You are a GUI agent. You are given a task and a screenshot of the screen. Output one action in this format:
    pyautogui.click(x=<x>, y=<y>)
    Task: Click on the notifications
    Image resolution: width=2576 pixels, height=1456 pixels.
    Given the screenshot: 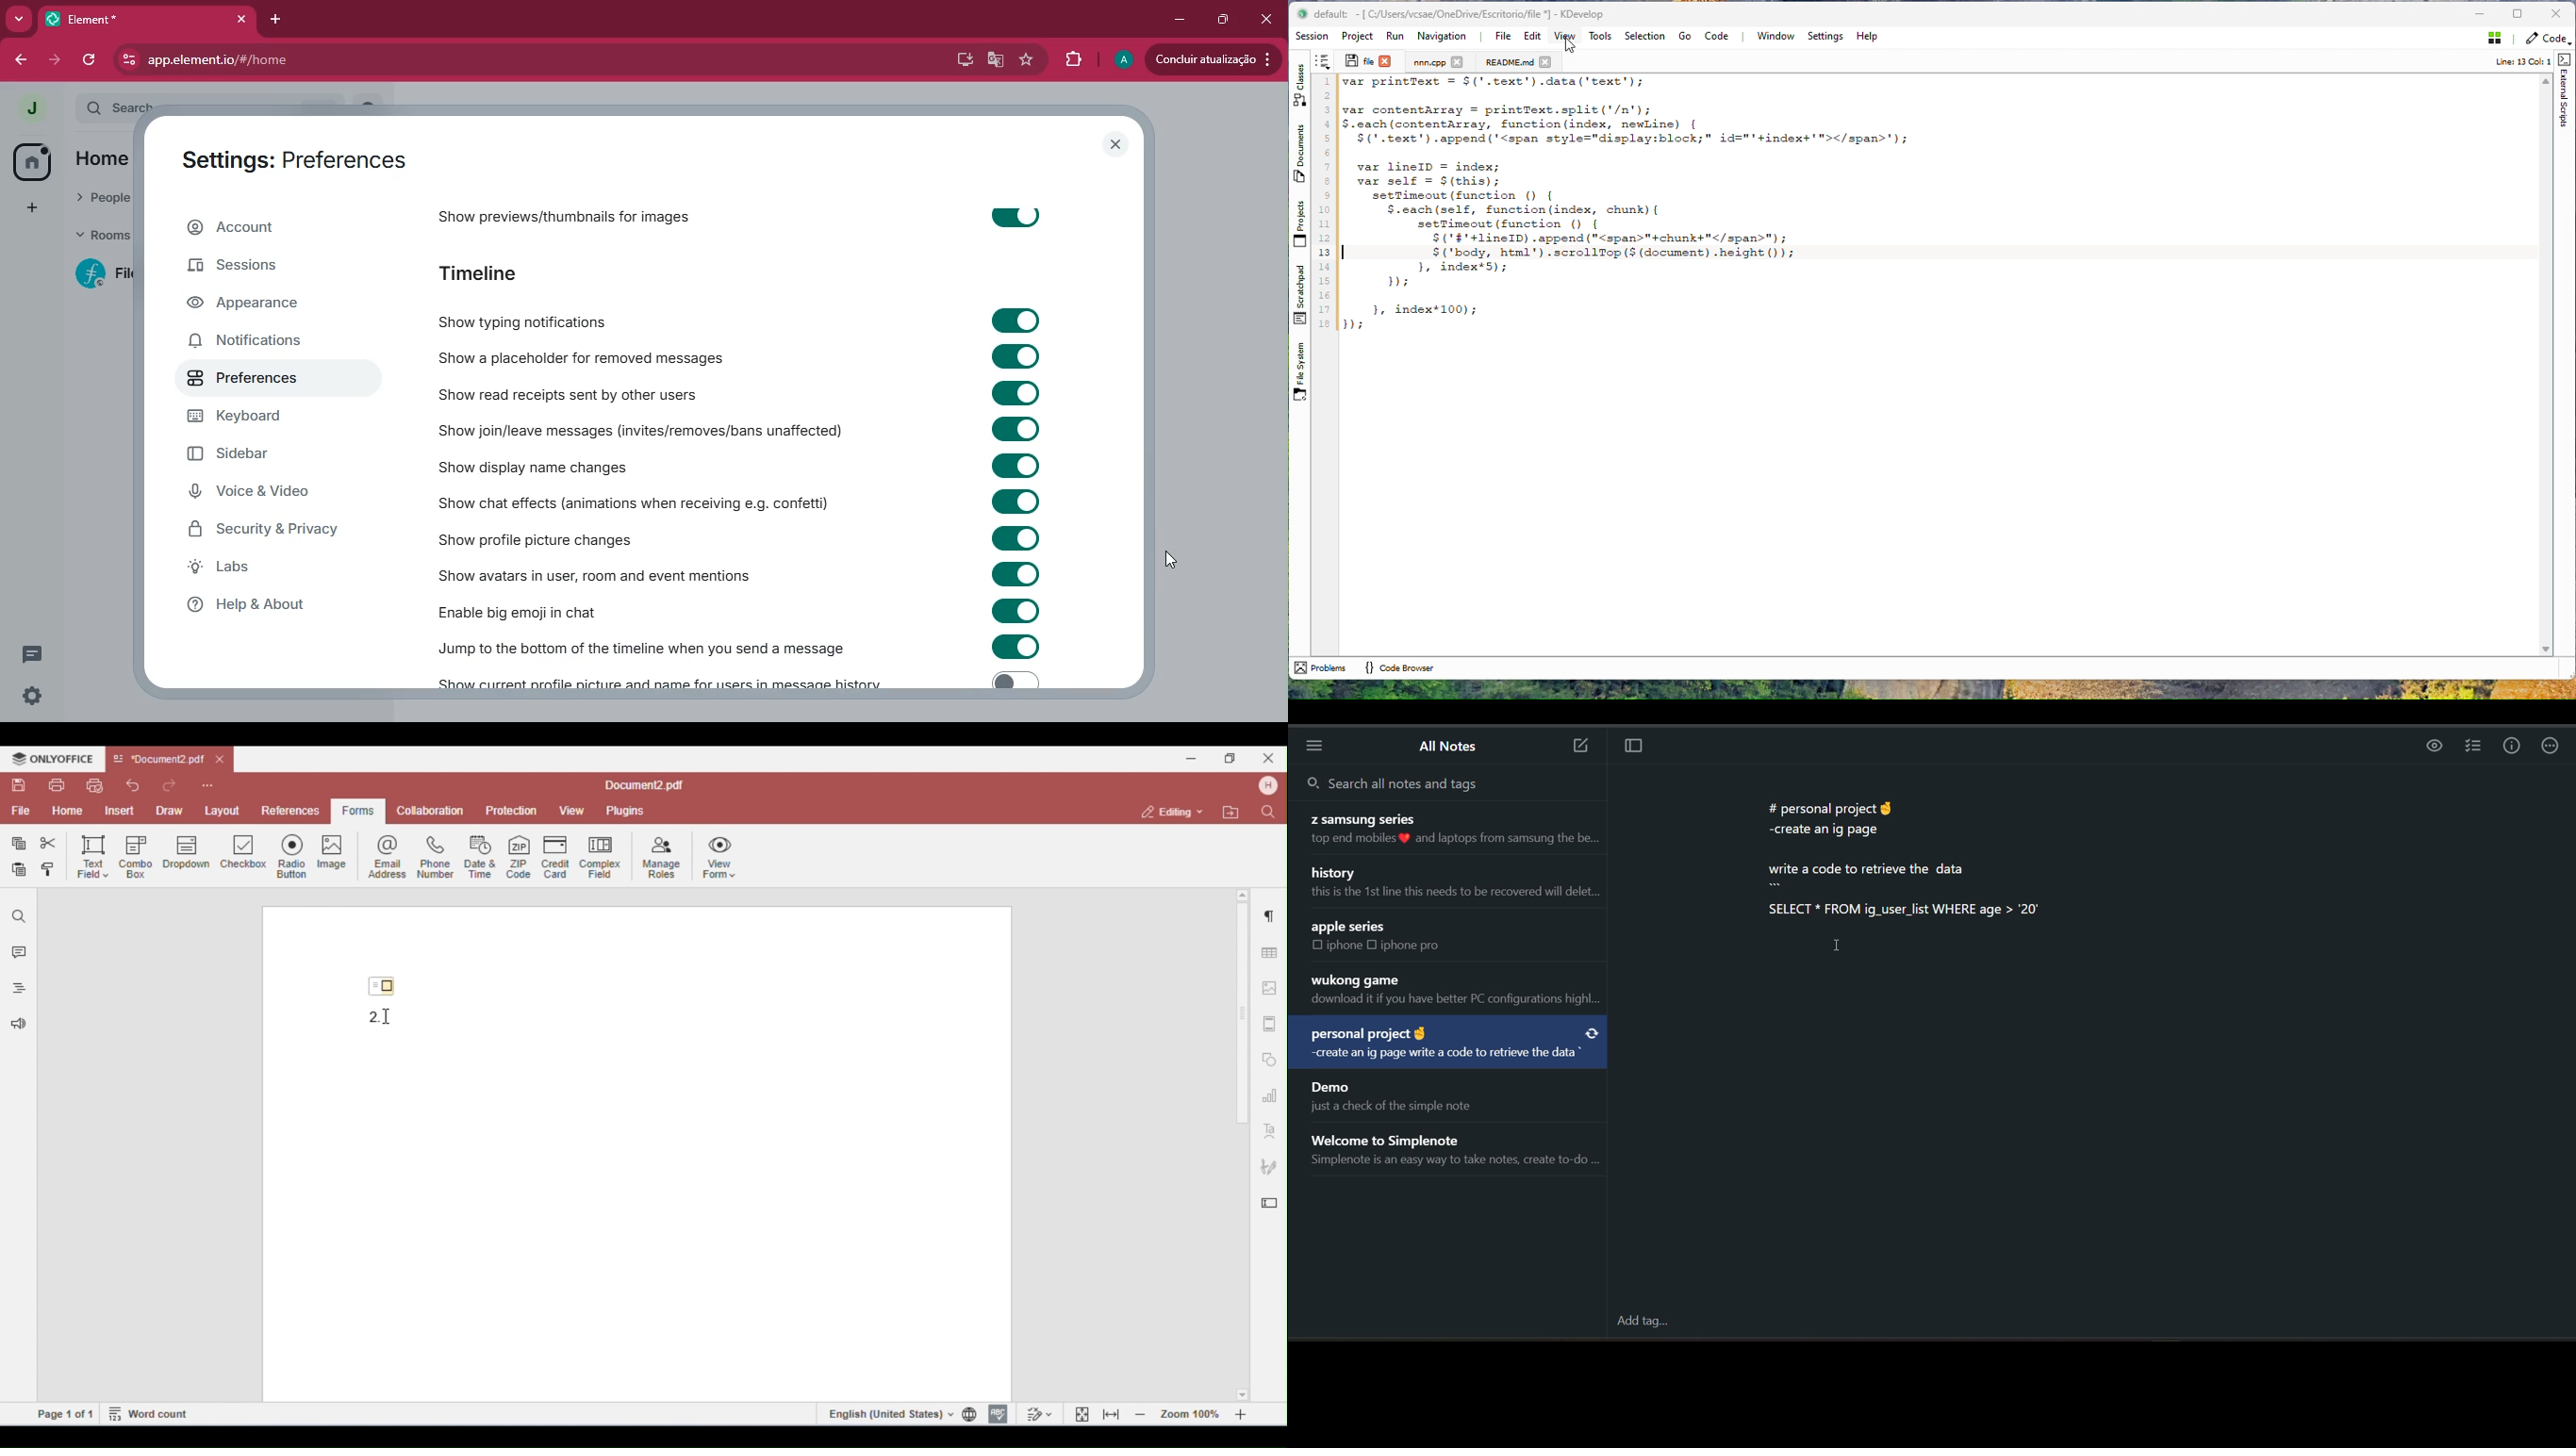 What is the action you would take?
    pyautogui.click(x=257, y=342)
    